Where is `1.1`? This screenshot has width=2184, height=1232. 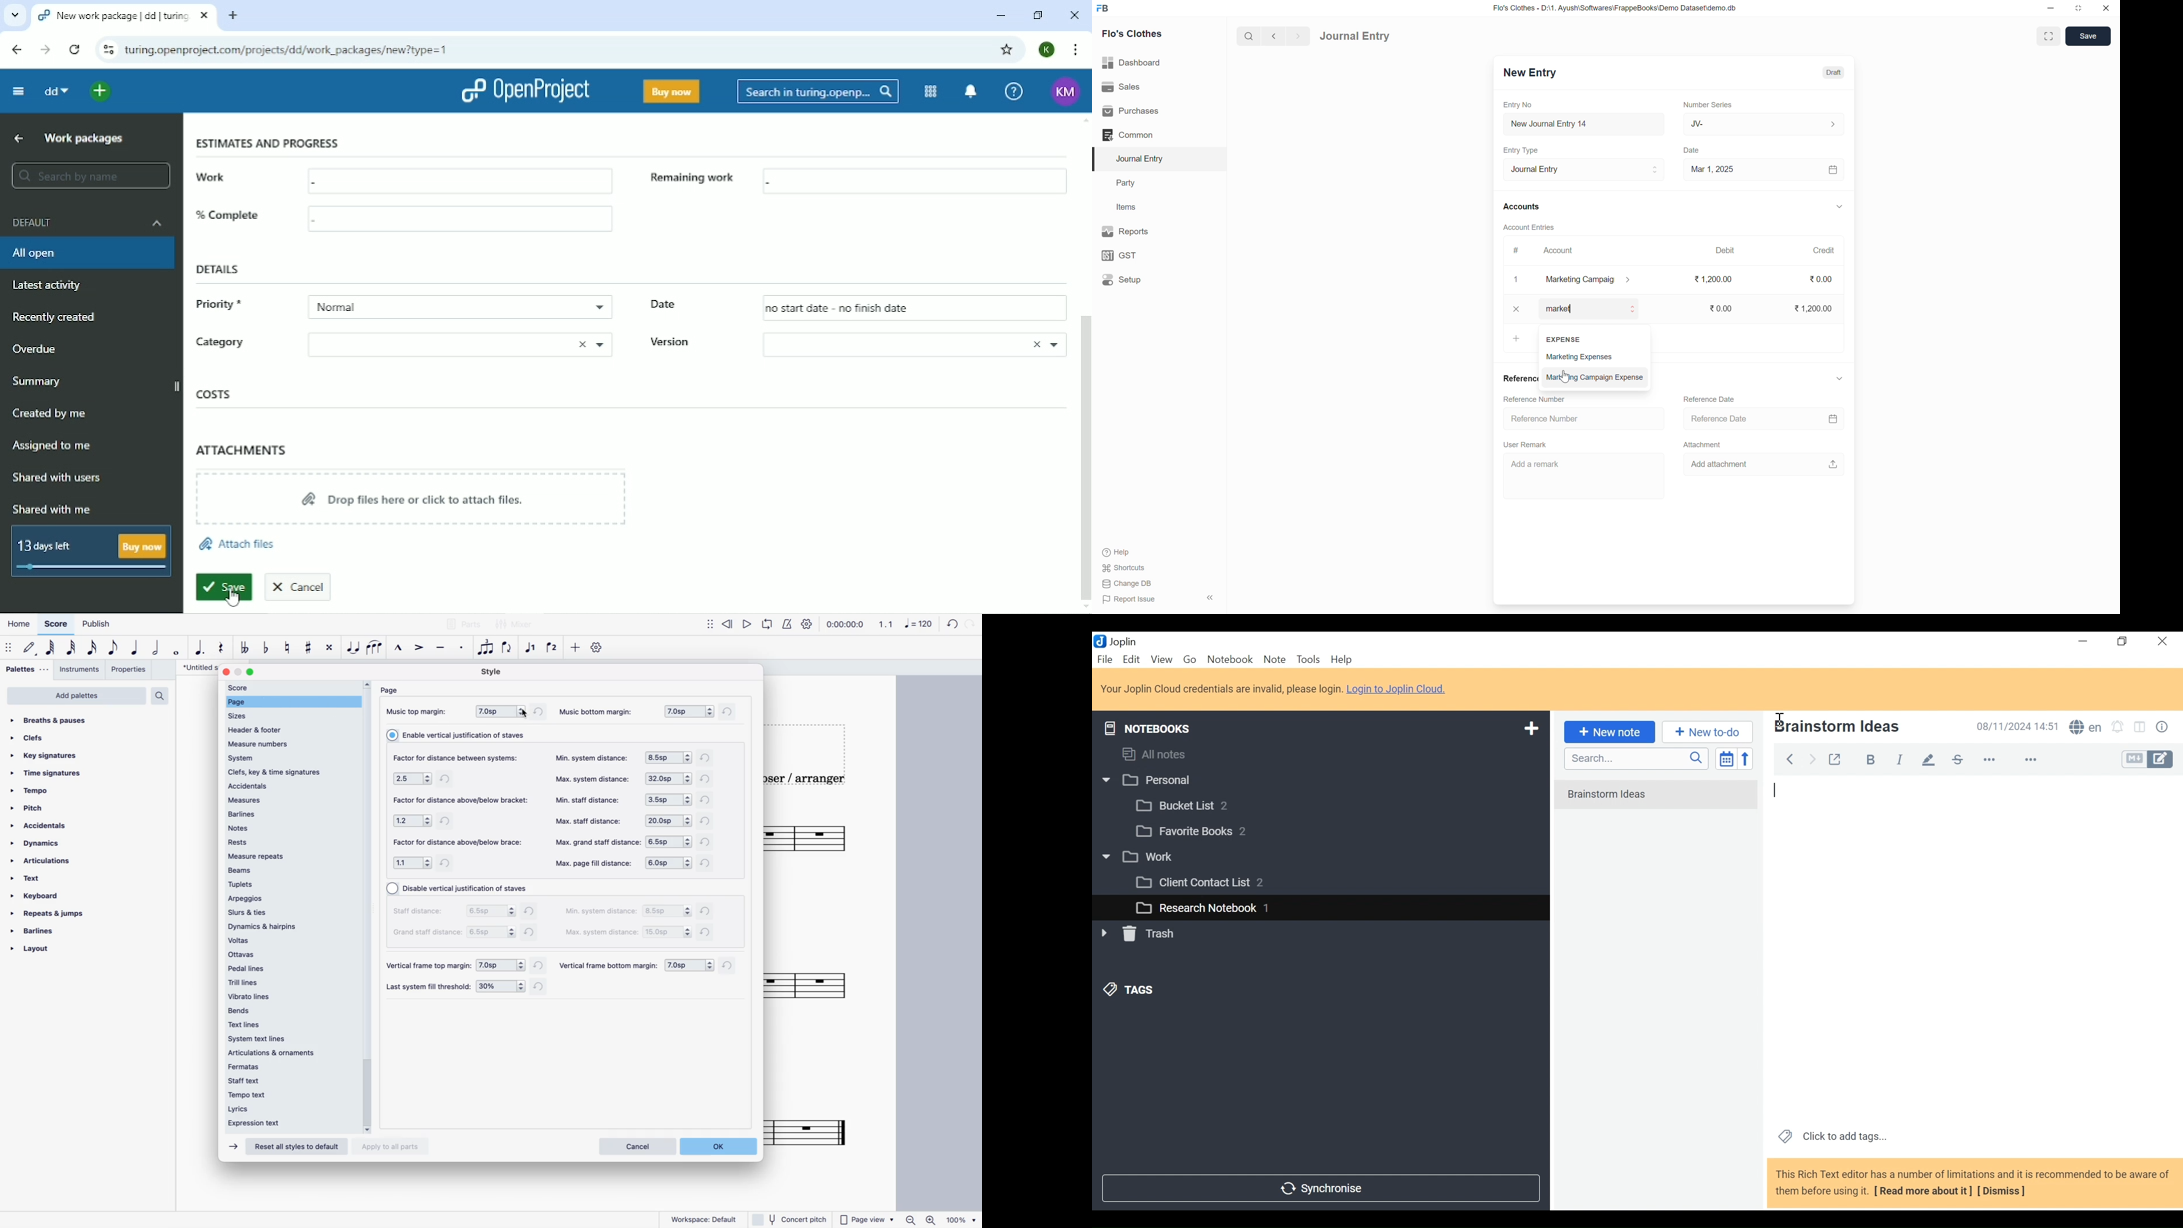
1.1 is located at coordinates (886, 625).